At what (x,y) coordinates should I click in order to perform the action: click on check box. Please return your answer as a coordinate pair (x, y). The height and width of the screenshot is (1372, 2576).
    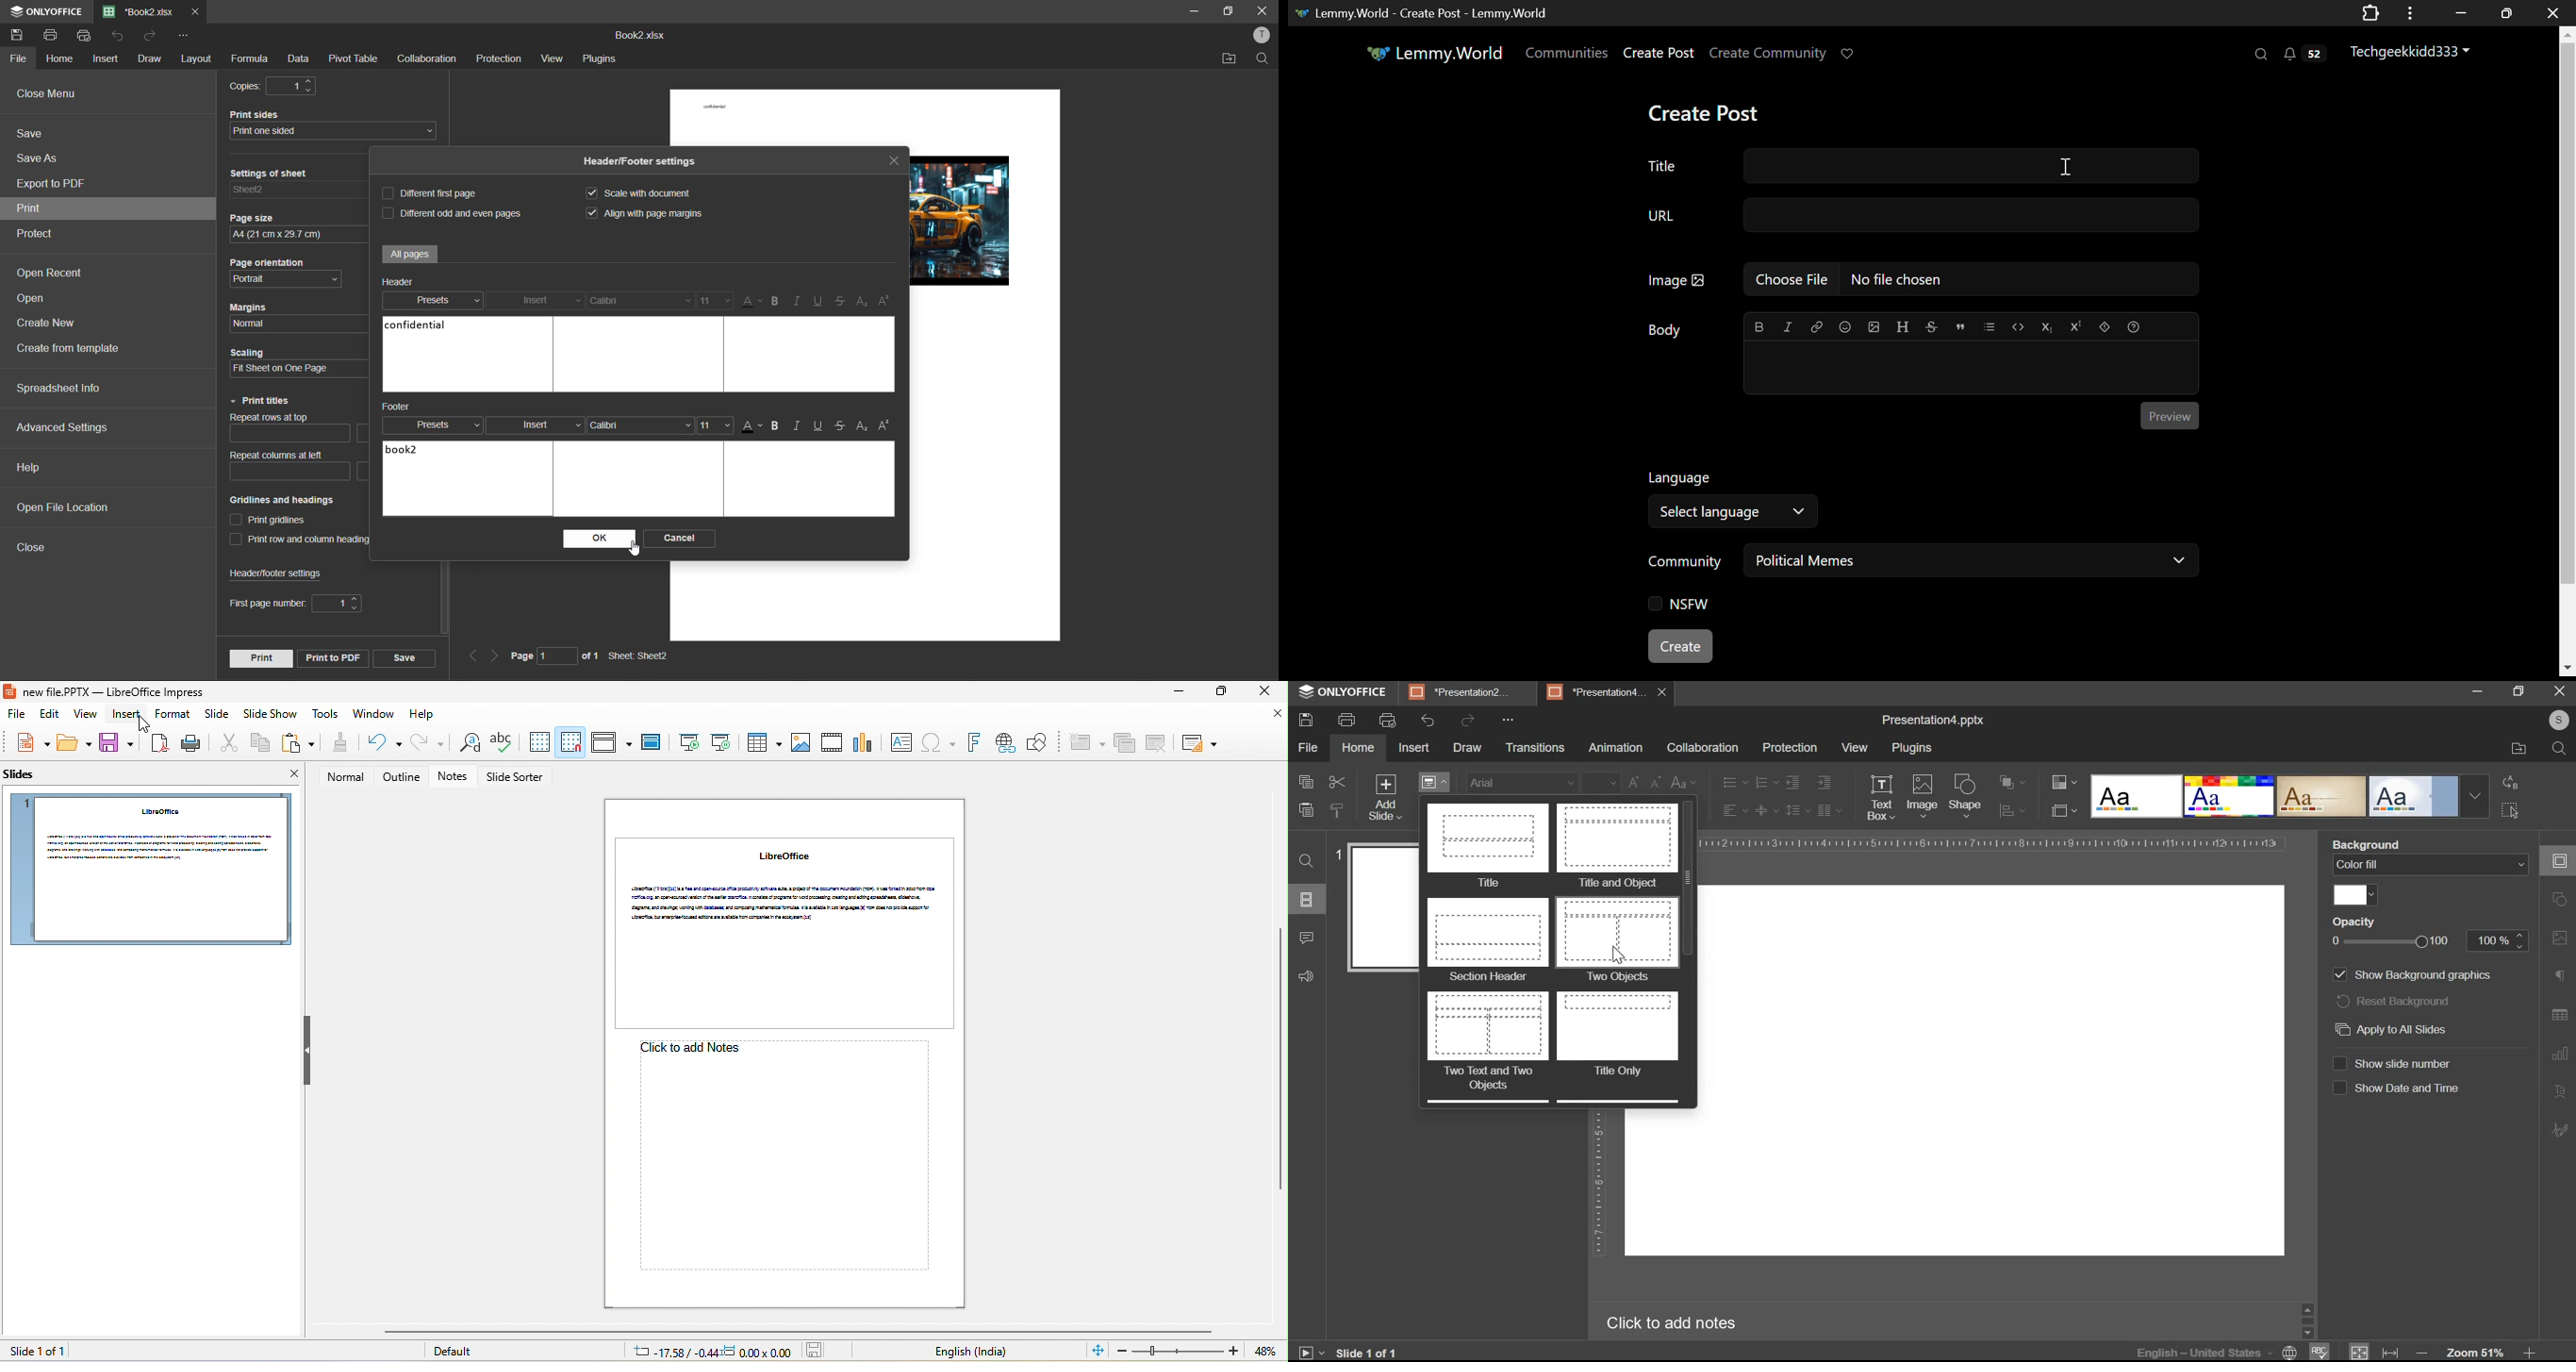
    Looking at the image, I should click on (2339, 1089).